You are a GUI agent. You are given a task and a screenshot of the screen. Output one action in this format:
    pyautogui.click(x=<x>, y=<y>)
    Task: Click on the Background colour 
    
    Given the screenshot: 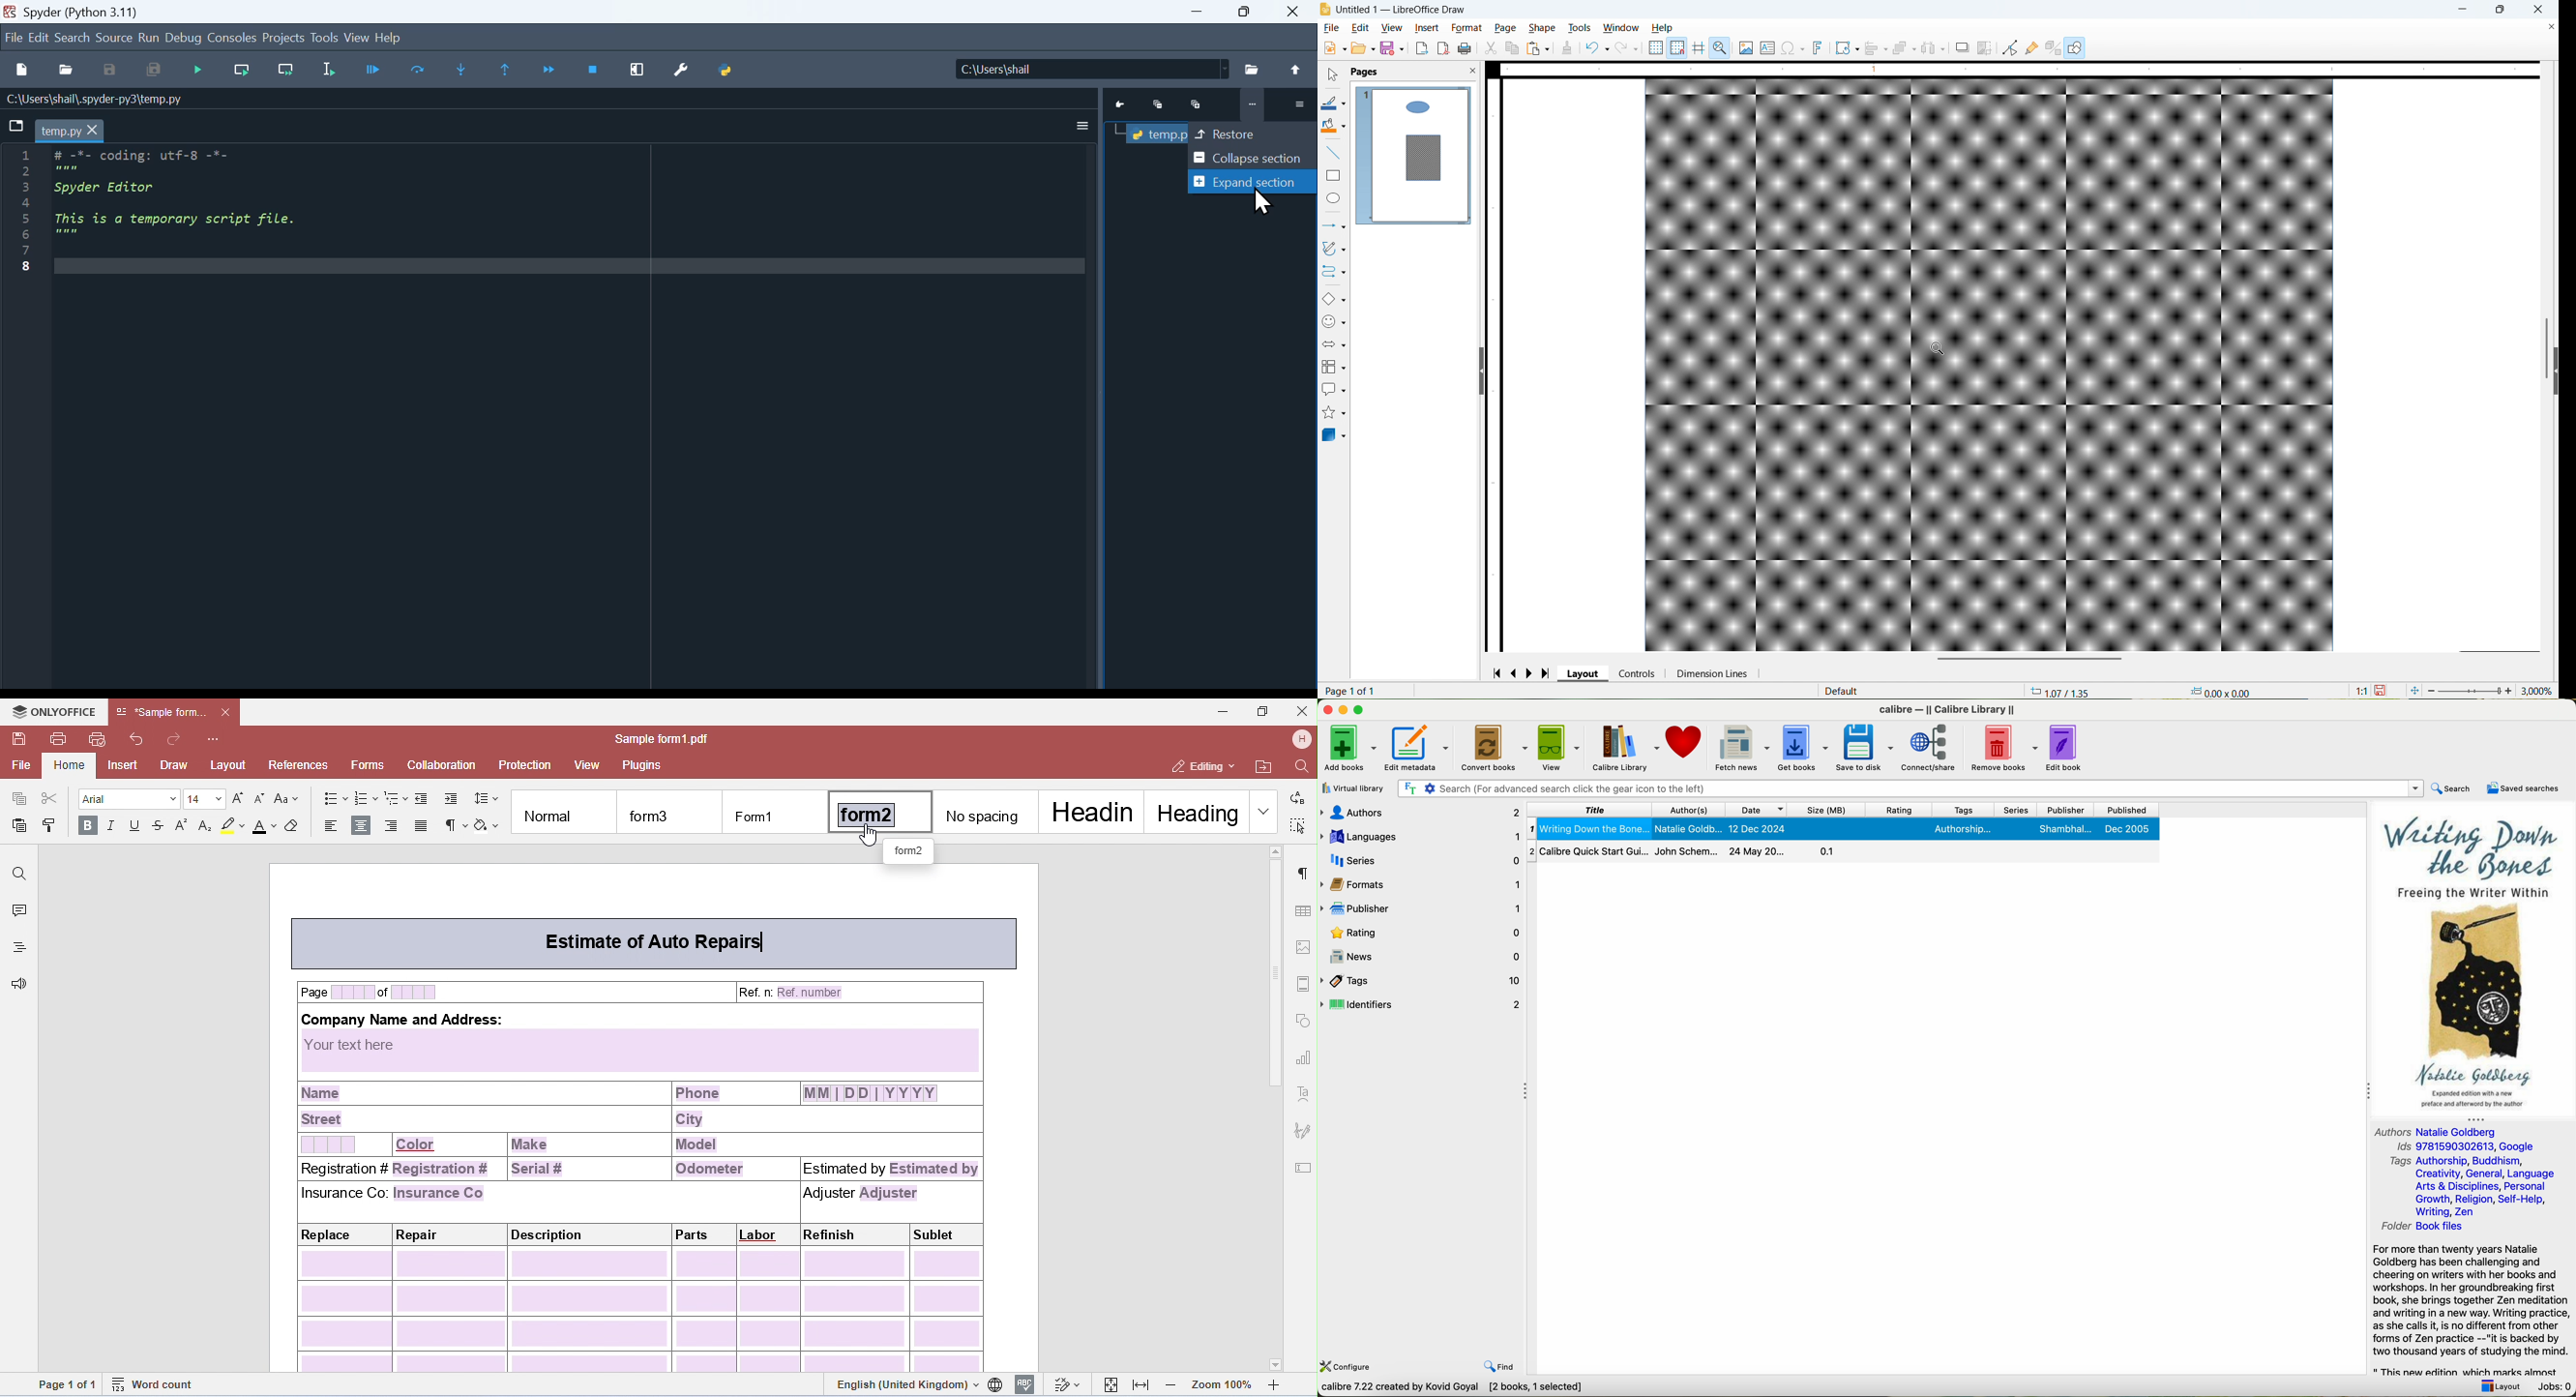 What is the action you would take?
    pyautogui.click(x=1333, y=125)
    